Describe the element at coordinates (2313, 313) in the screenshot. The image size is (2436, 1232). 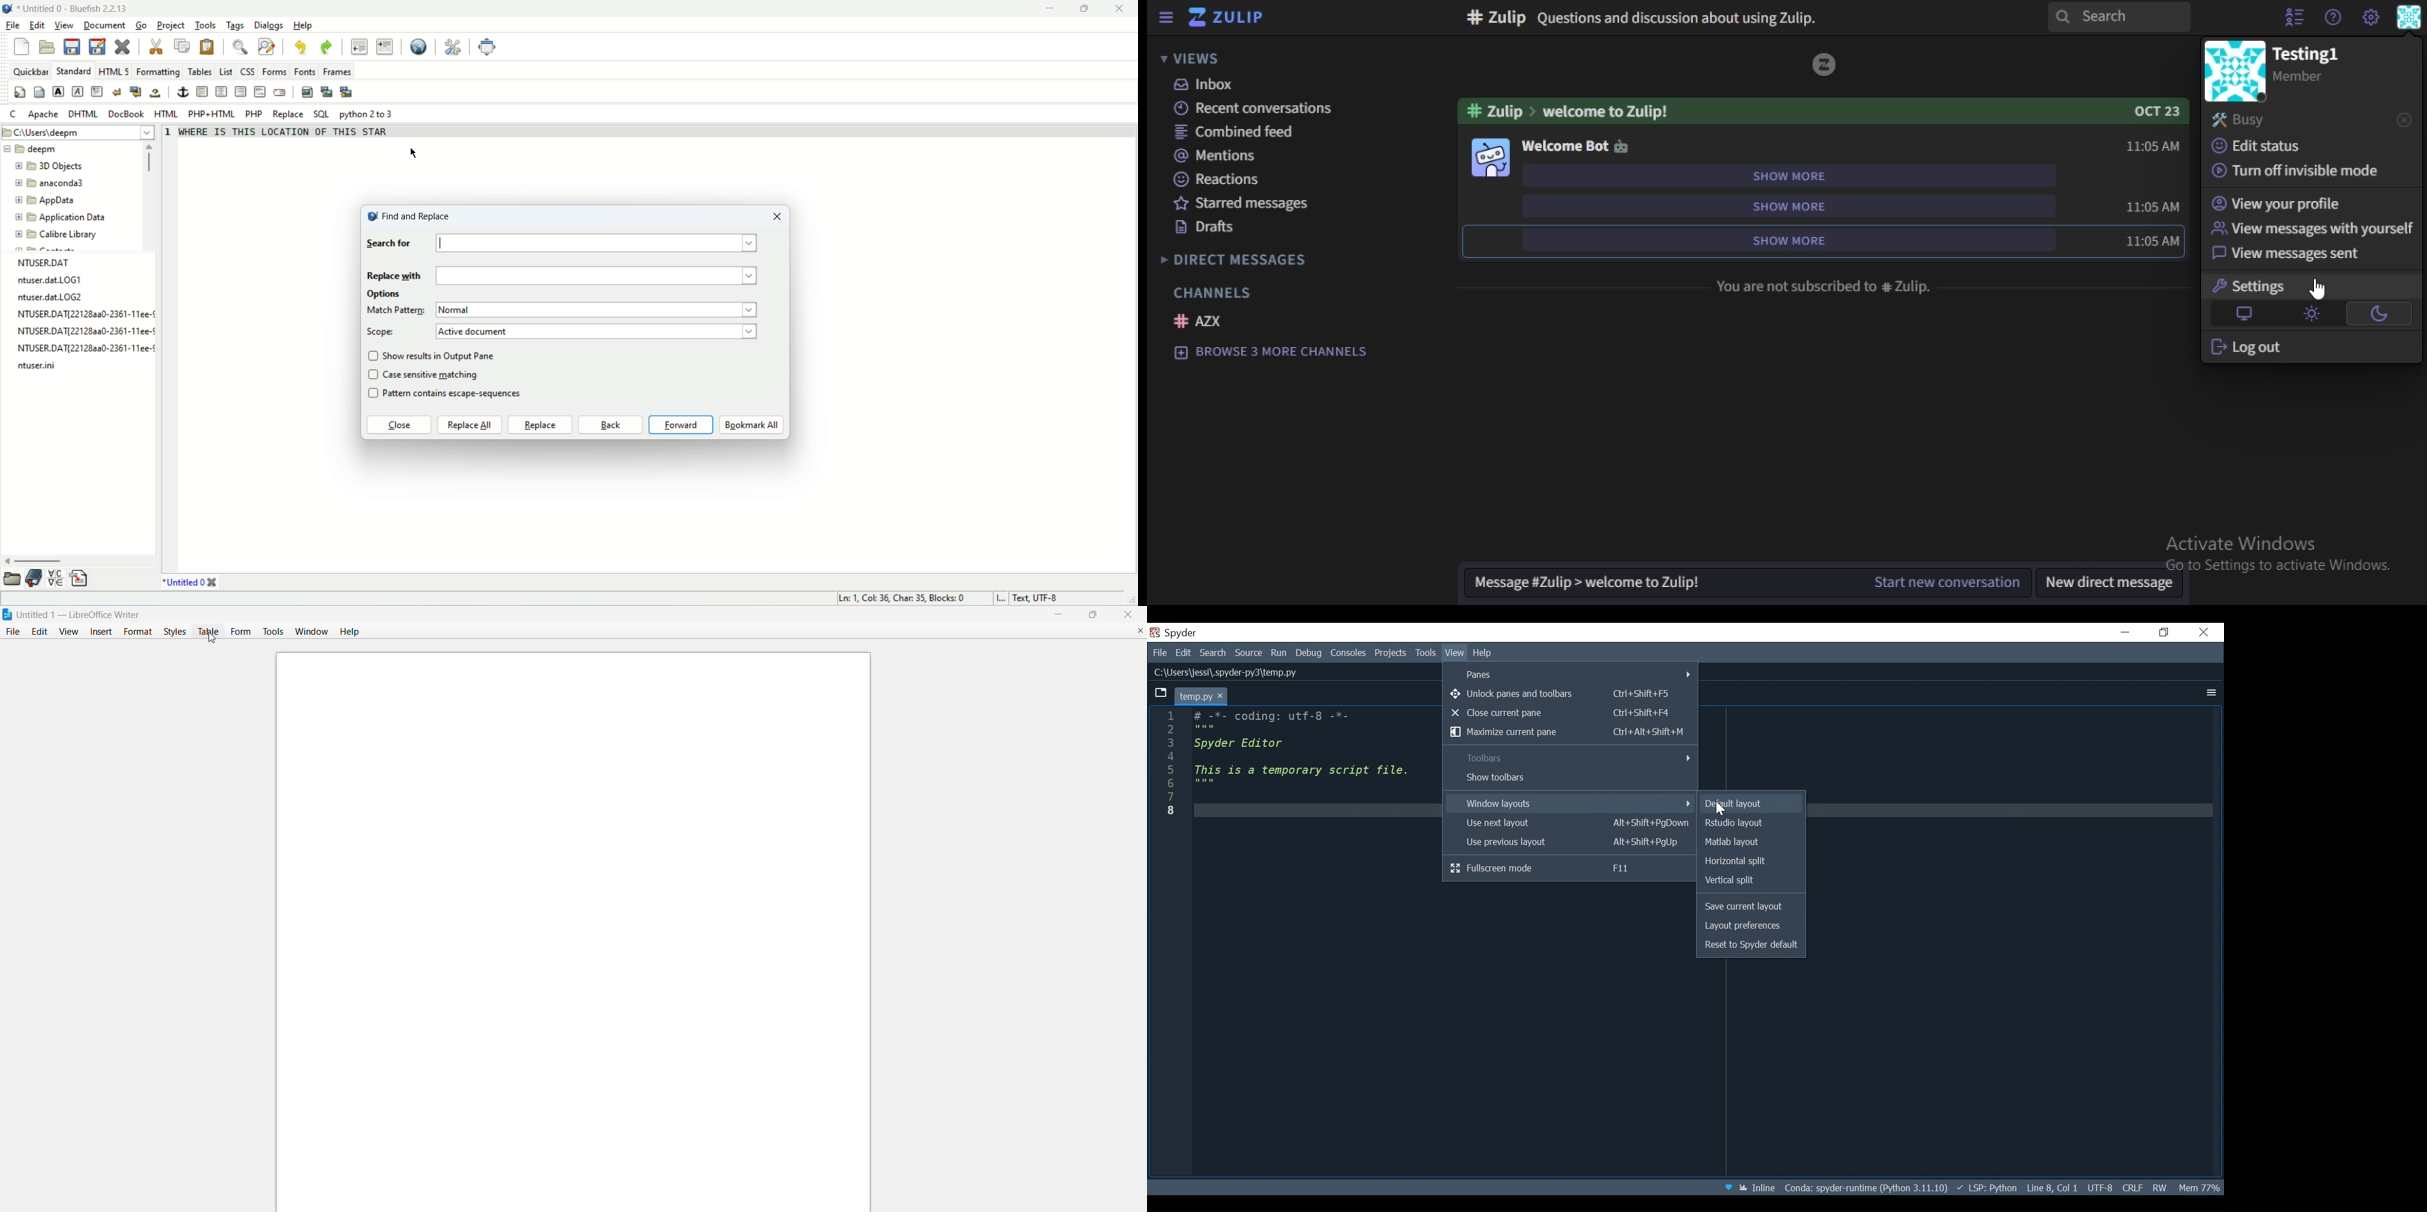
I see `light theme` at that location.